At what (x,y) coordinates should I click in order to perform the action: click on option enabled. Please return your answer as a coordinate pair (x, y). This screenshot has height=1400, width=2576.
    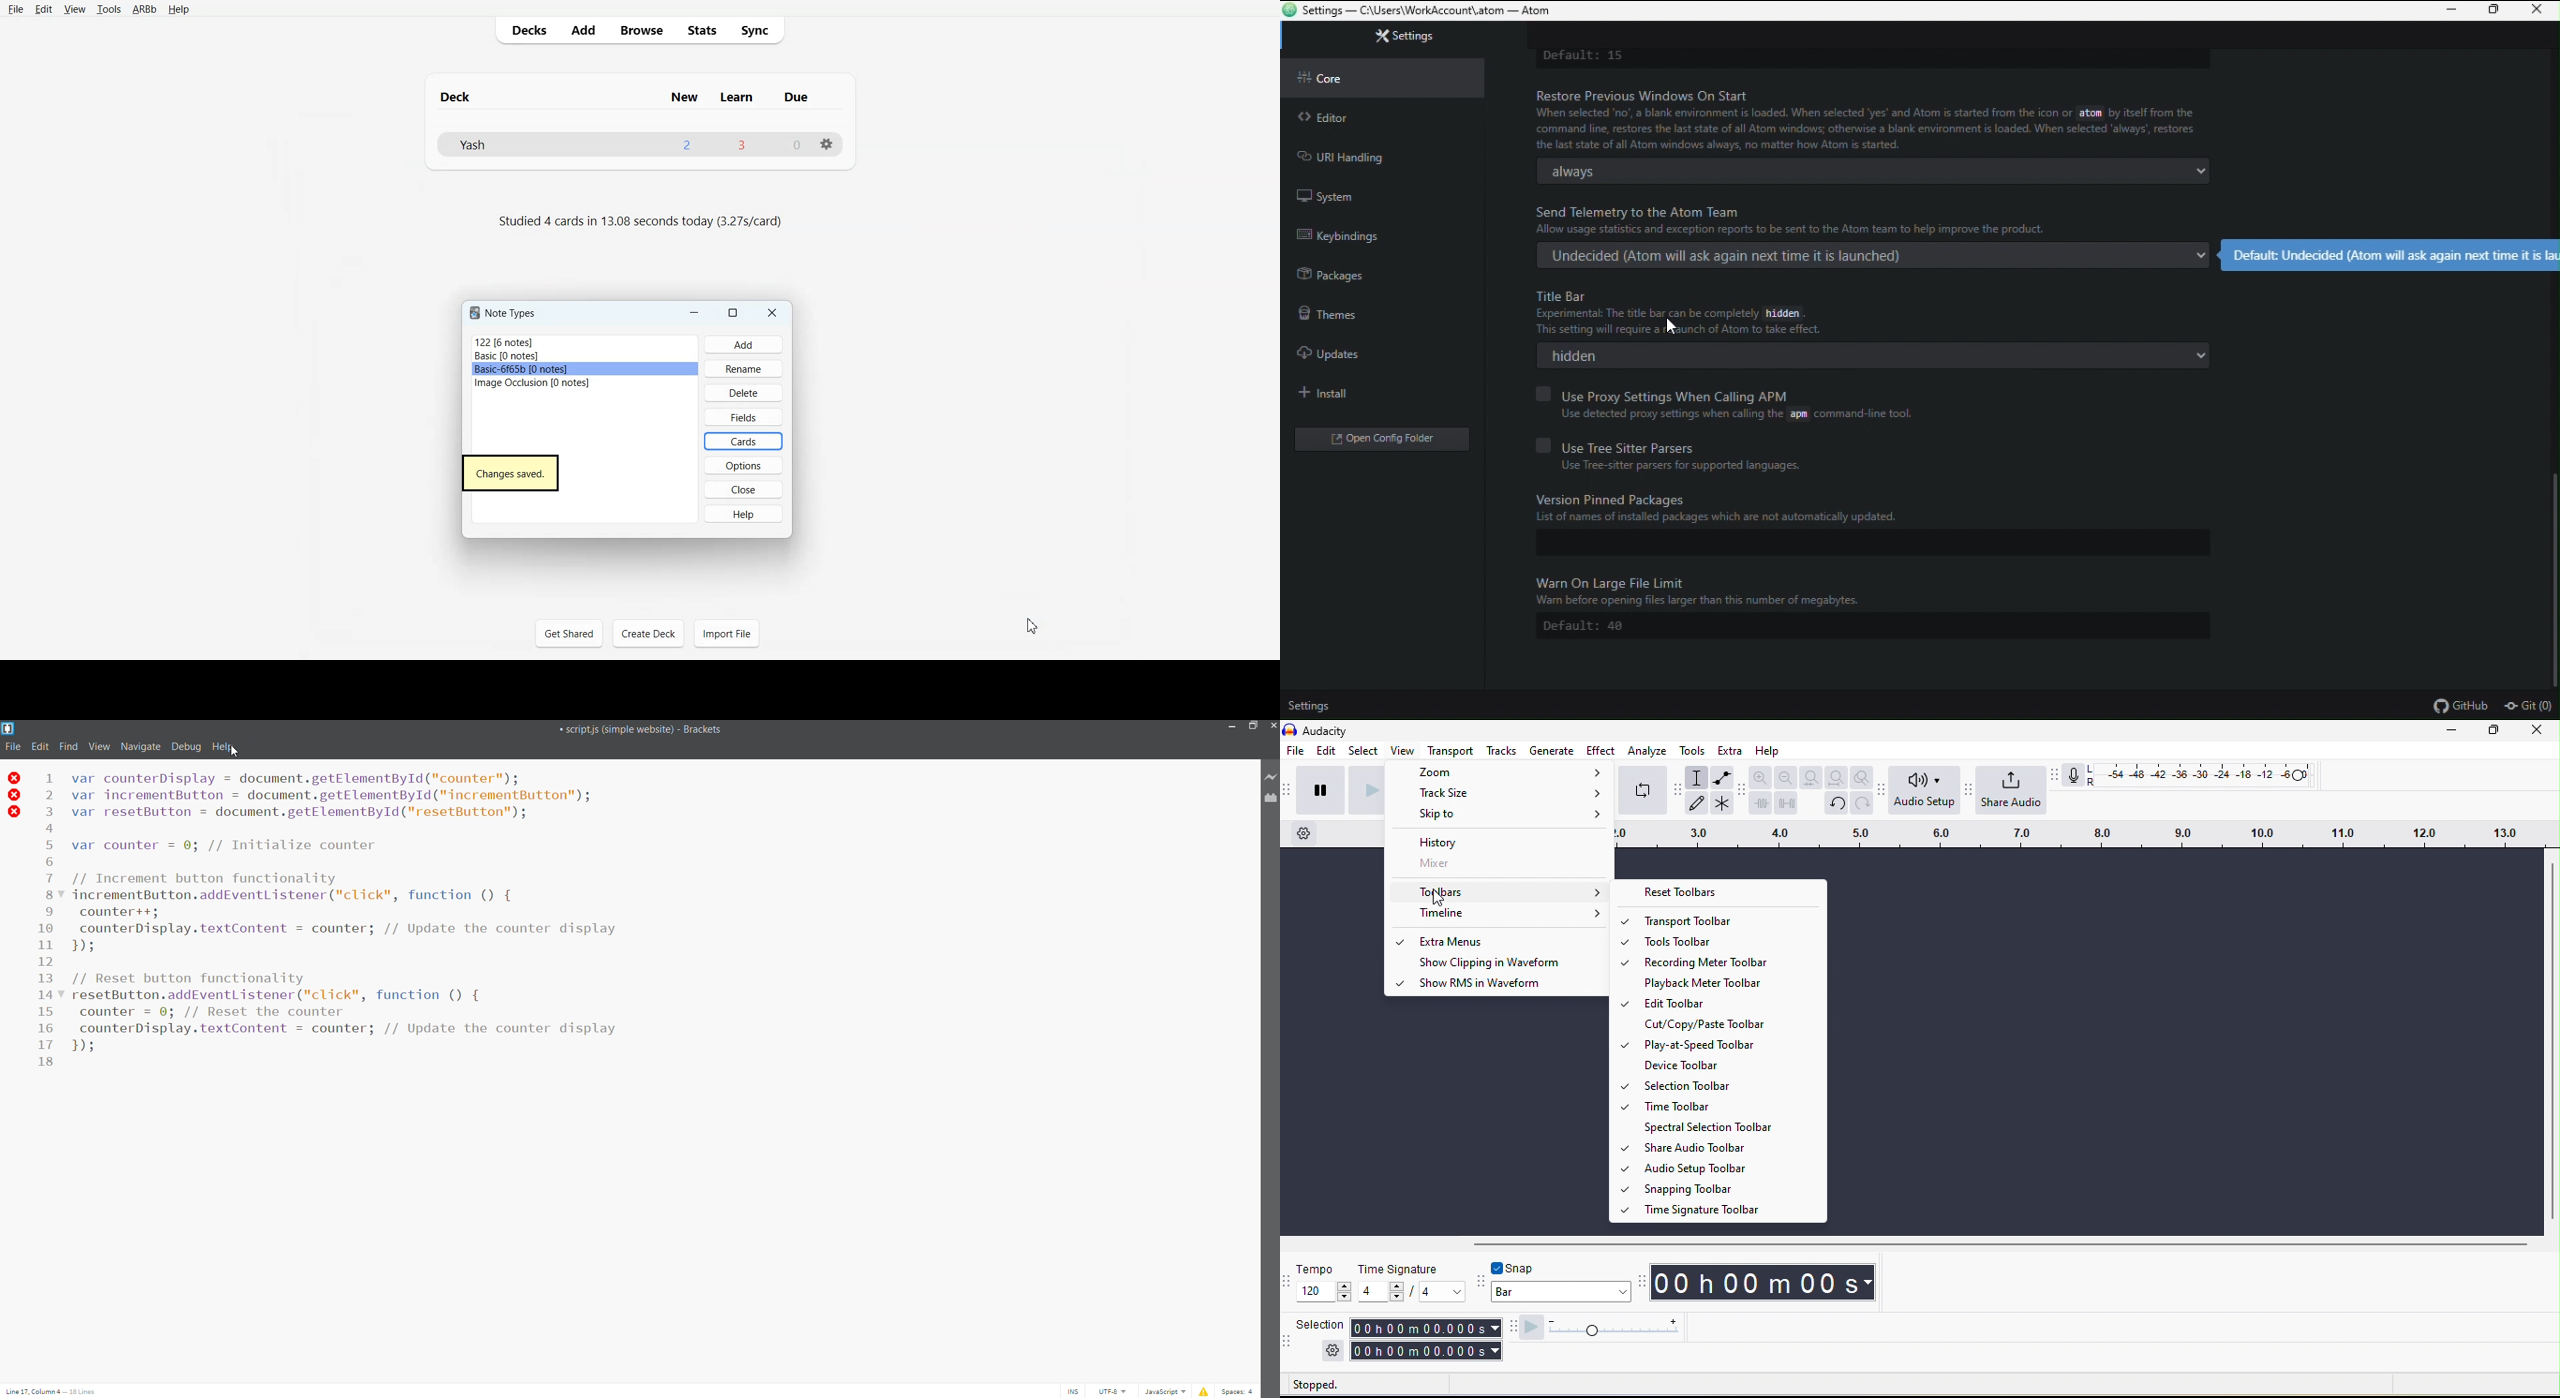
    Looking at the image, I should click on (1400, 943).